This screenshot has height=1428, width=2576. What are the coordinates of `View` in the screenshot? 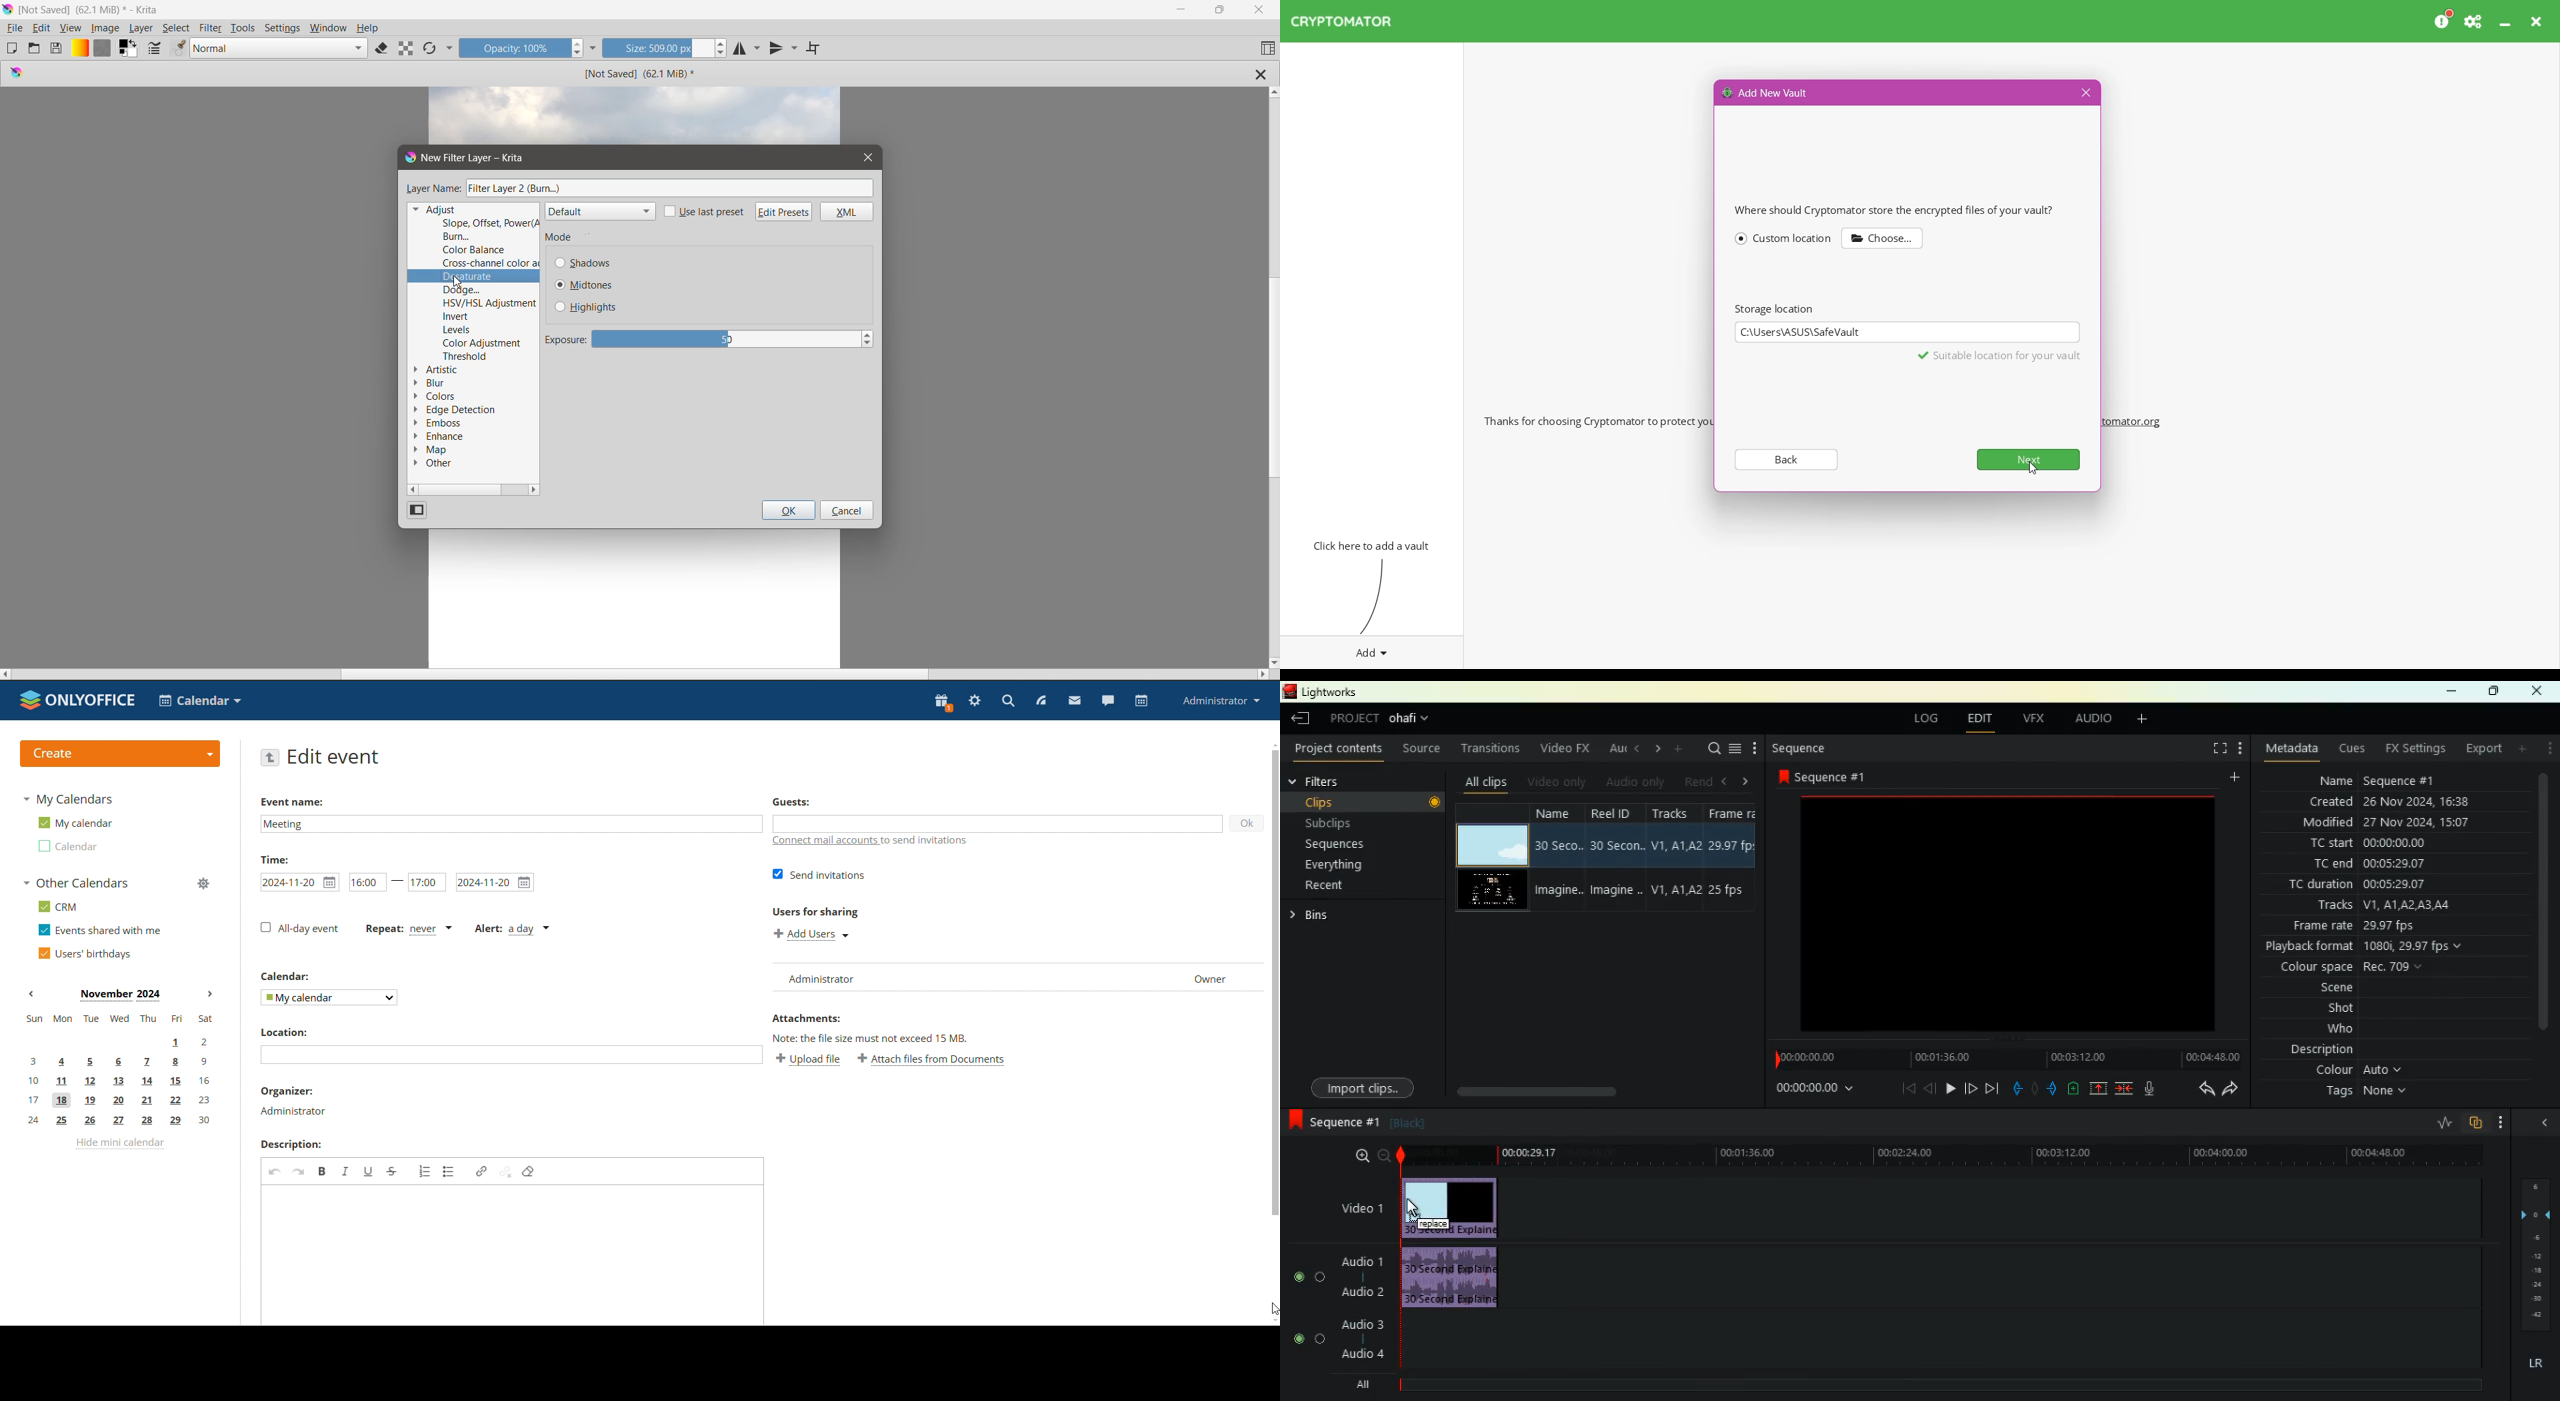 It's located at (71, 28).